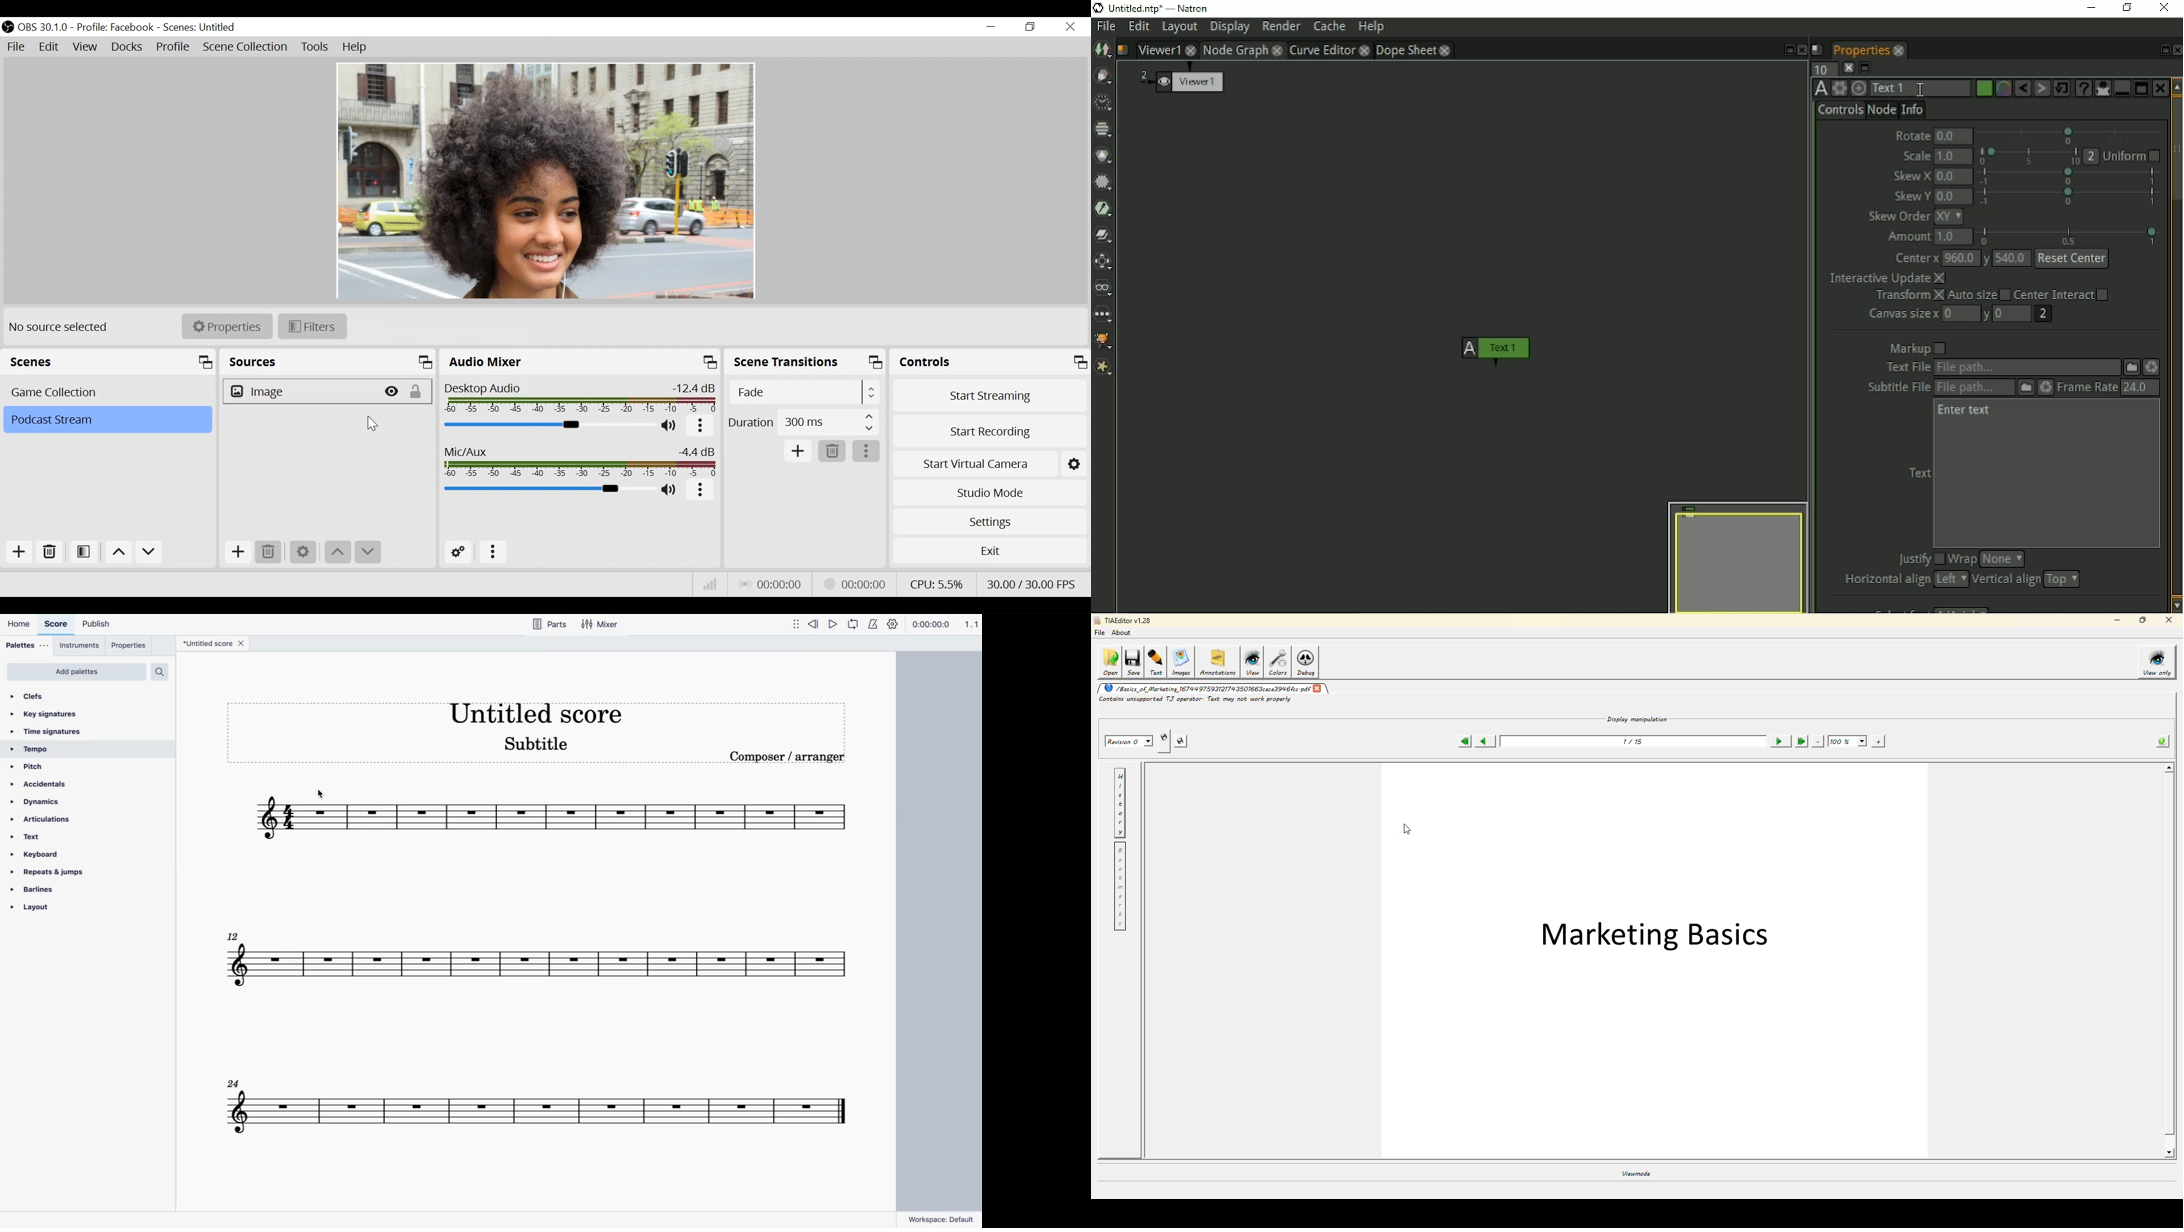  Describe the element at coordinates (316, 47) in the screenshot. I see `Tools` at that location.